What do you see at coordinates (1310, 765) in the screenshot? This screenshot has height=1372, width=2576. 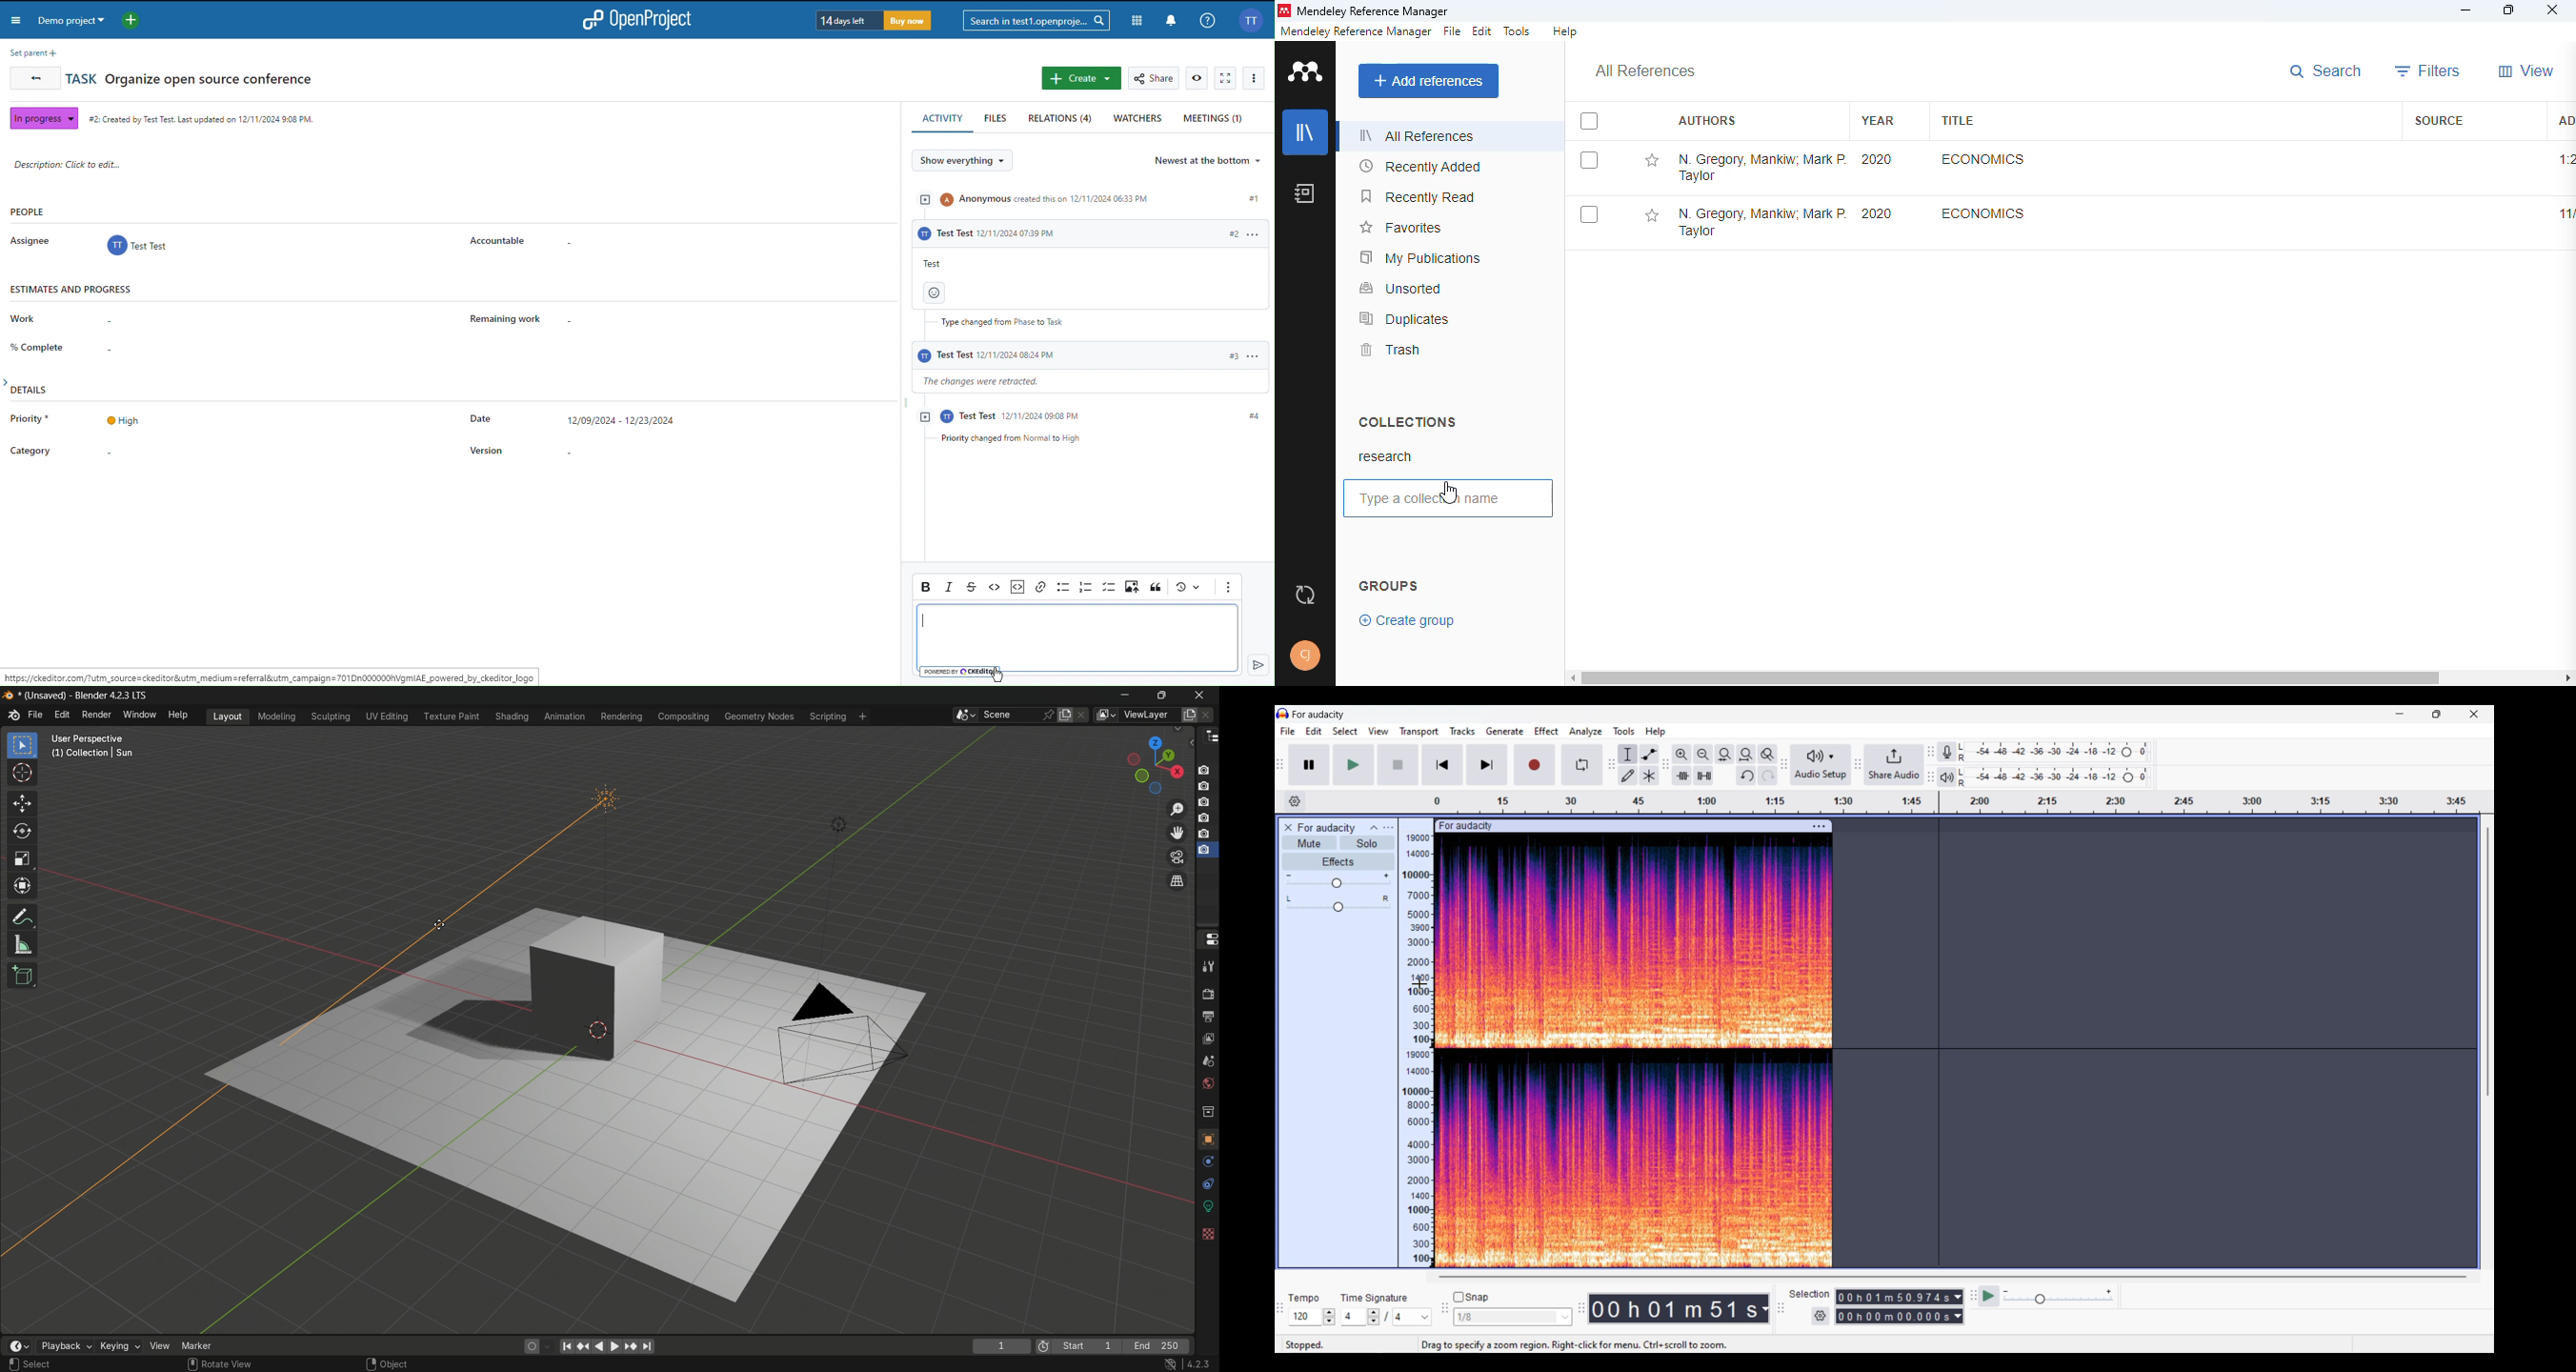 I see `Pause` at bounding box center [1310, 765].